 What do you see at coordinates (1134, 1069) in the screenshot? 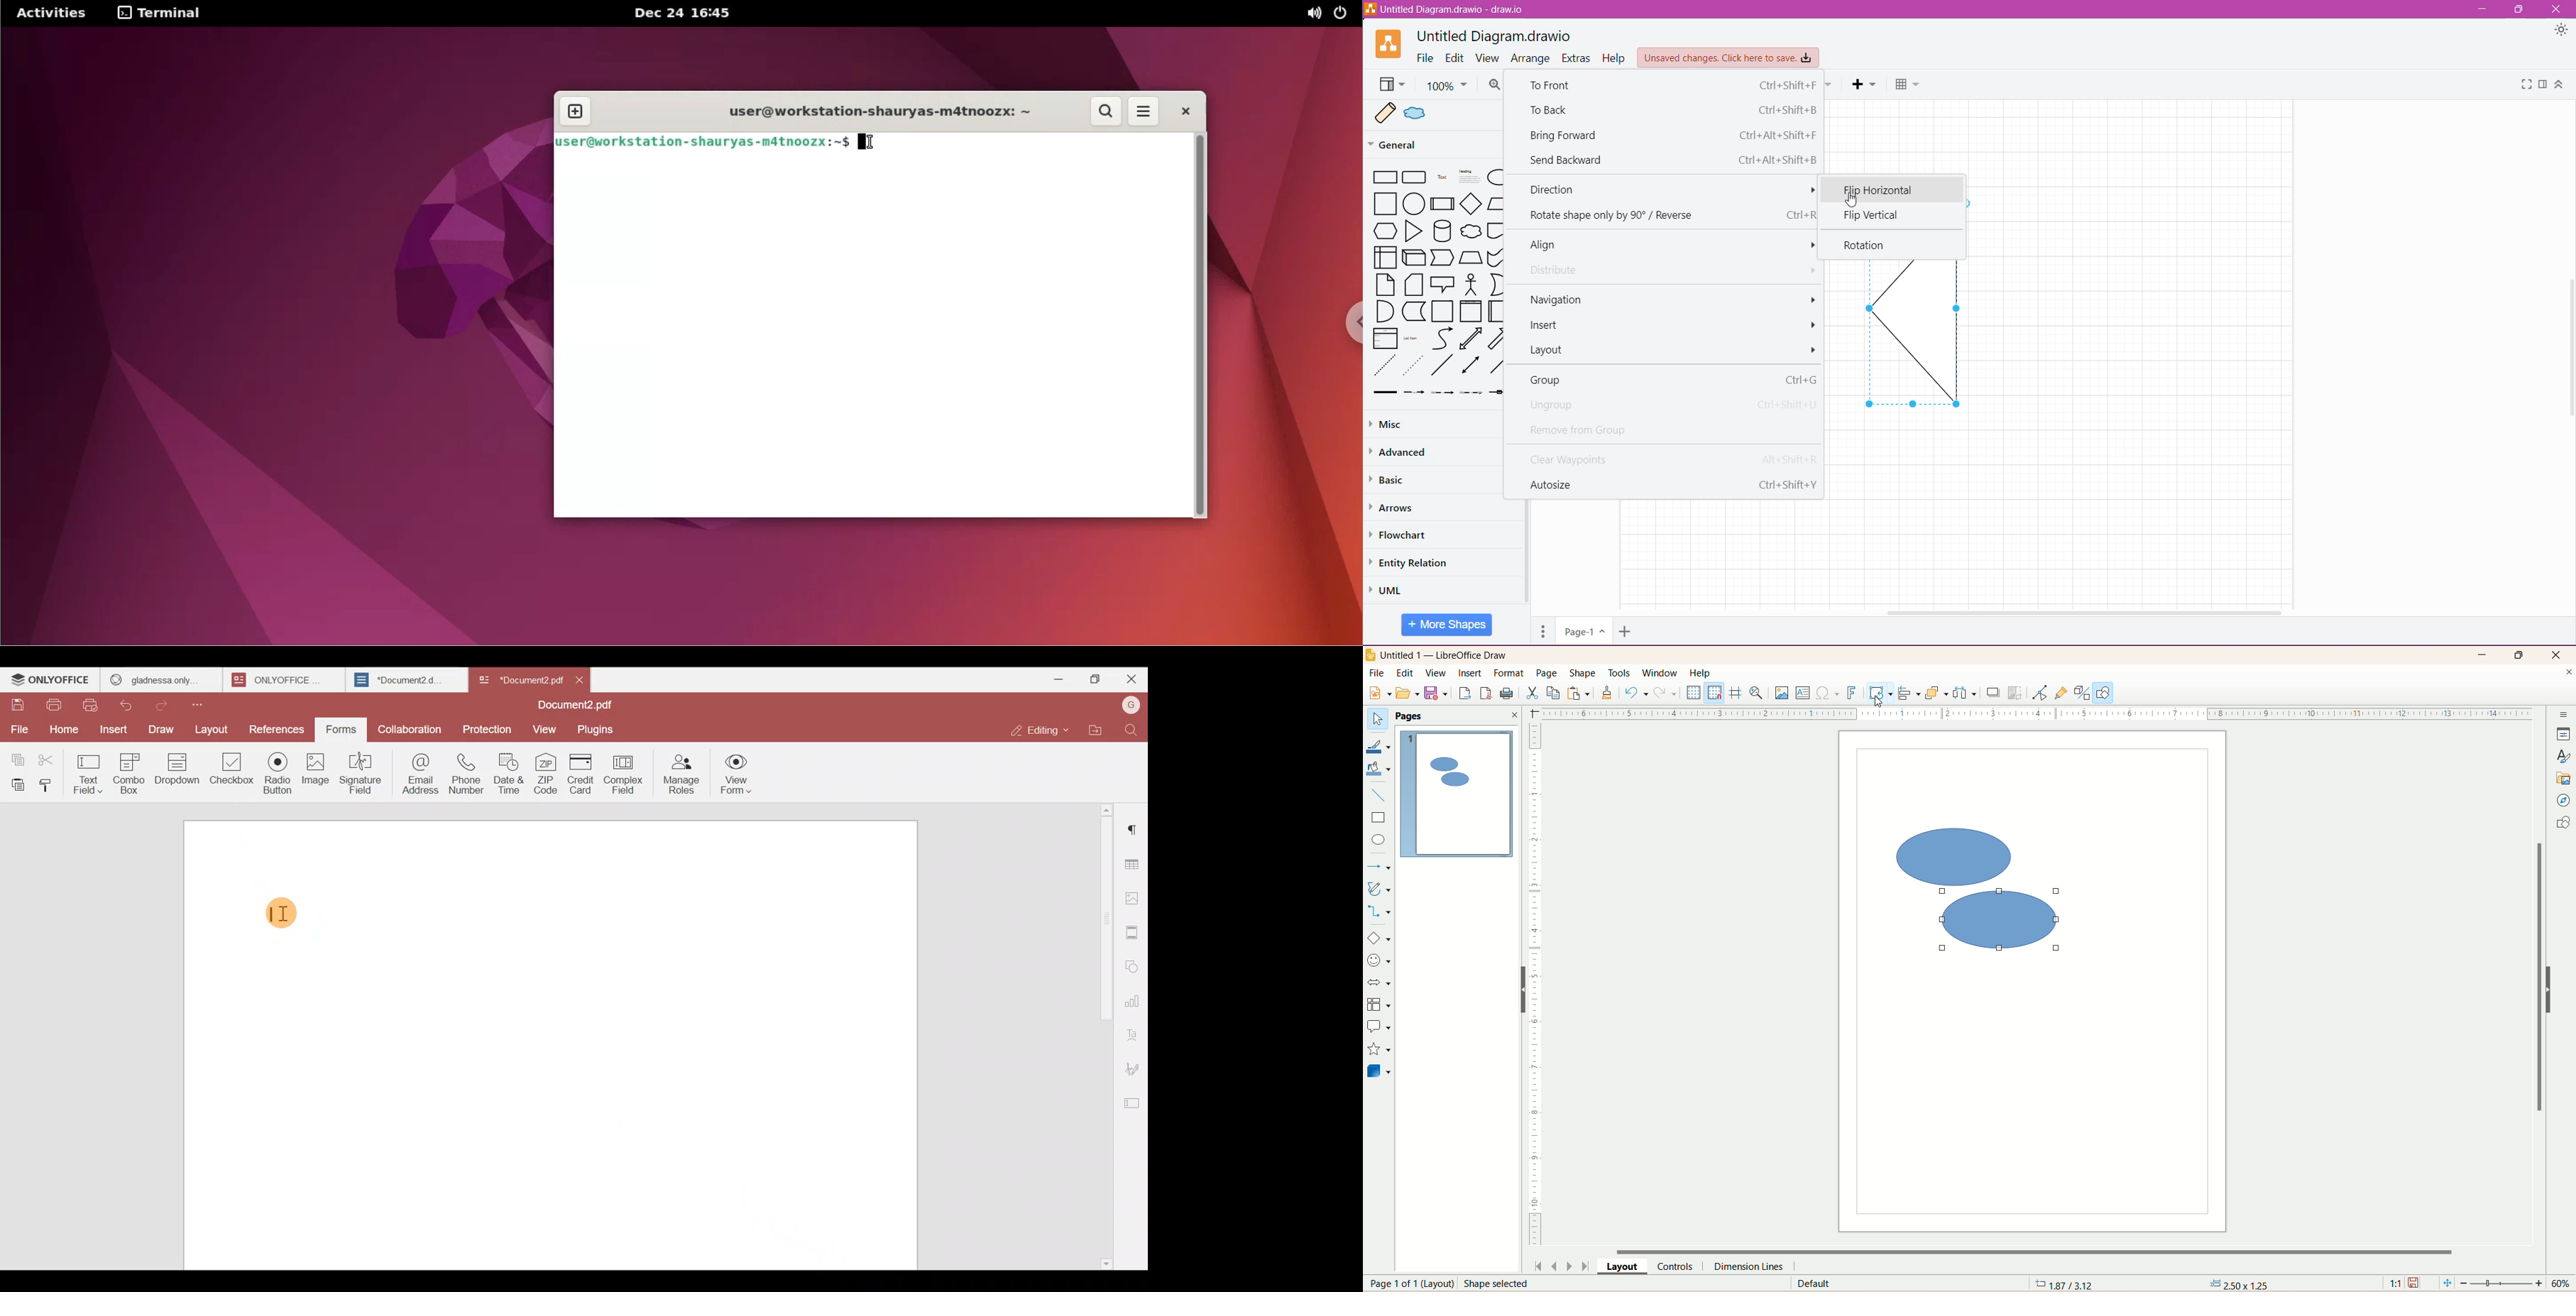
I see `Signature settings` at bounding box center [1134, 1069].